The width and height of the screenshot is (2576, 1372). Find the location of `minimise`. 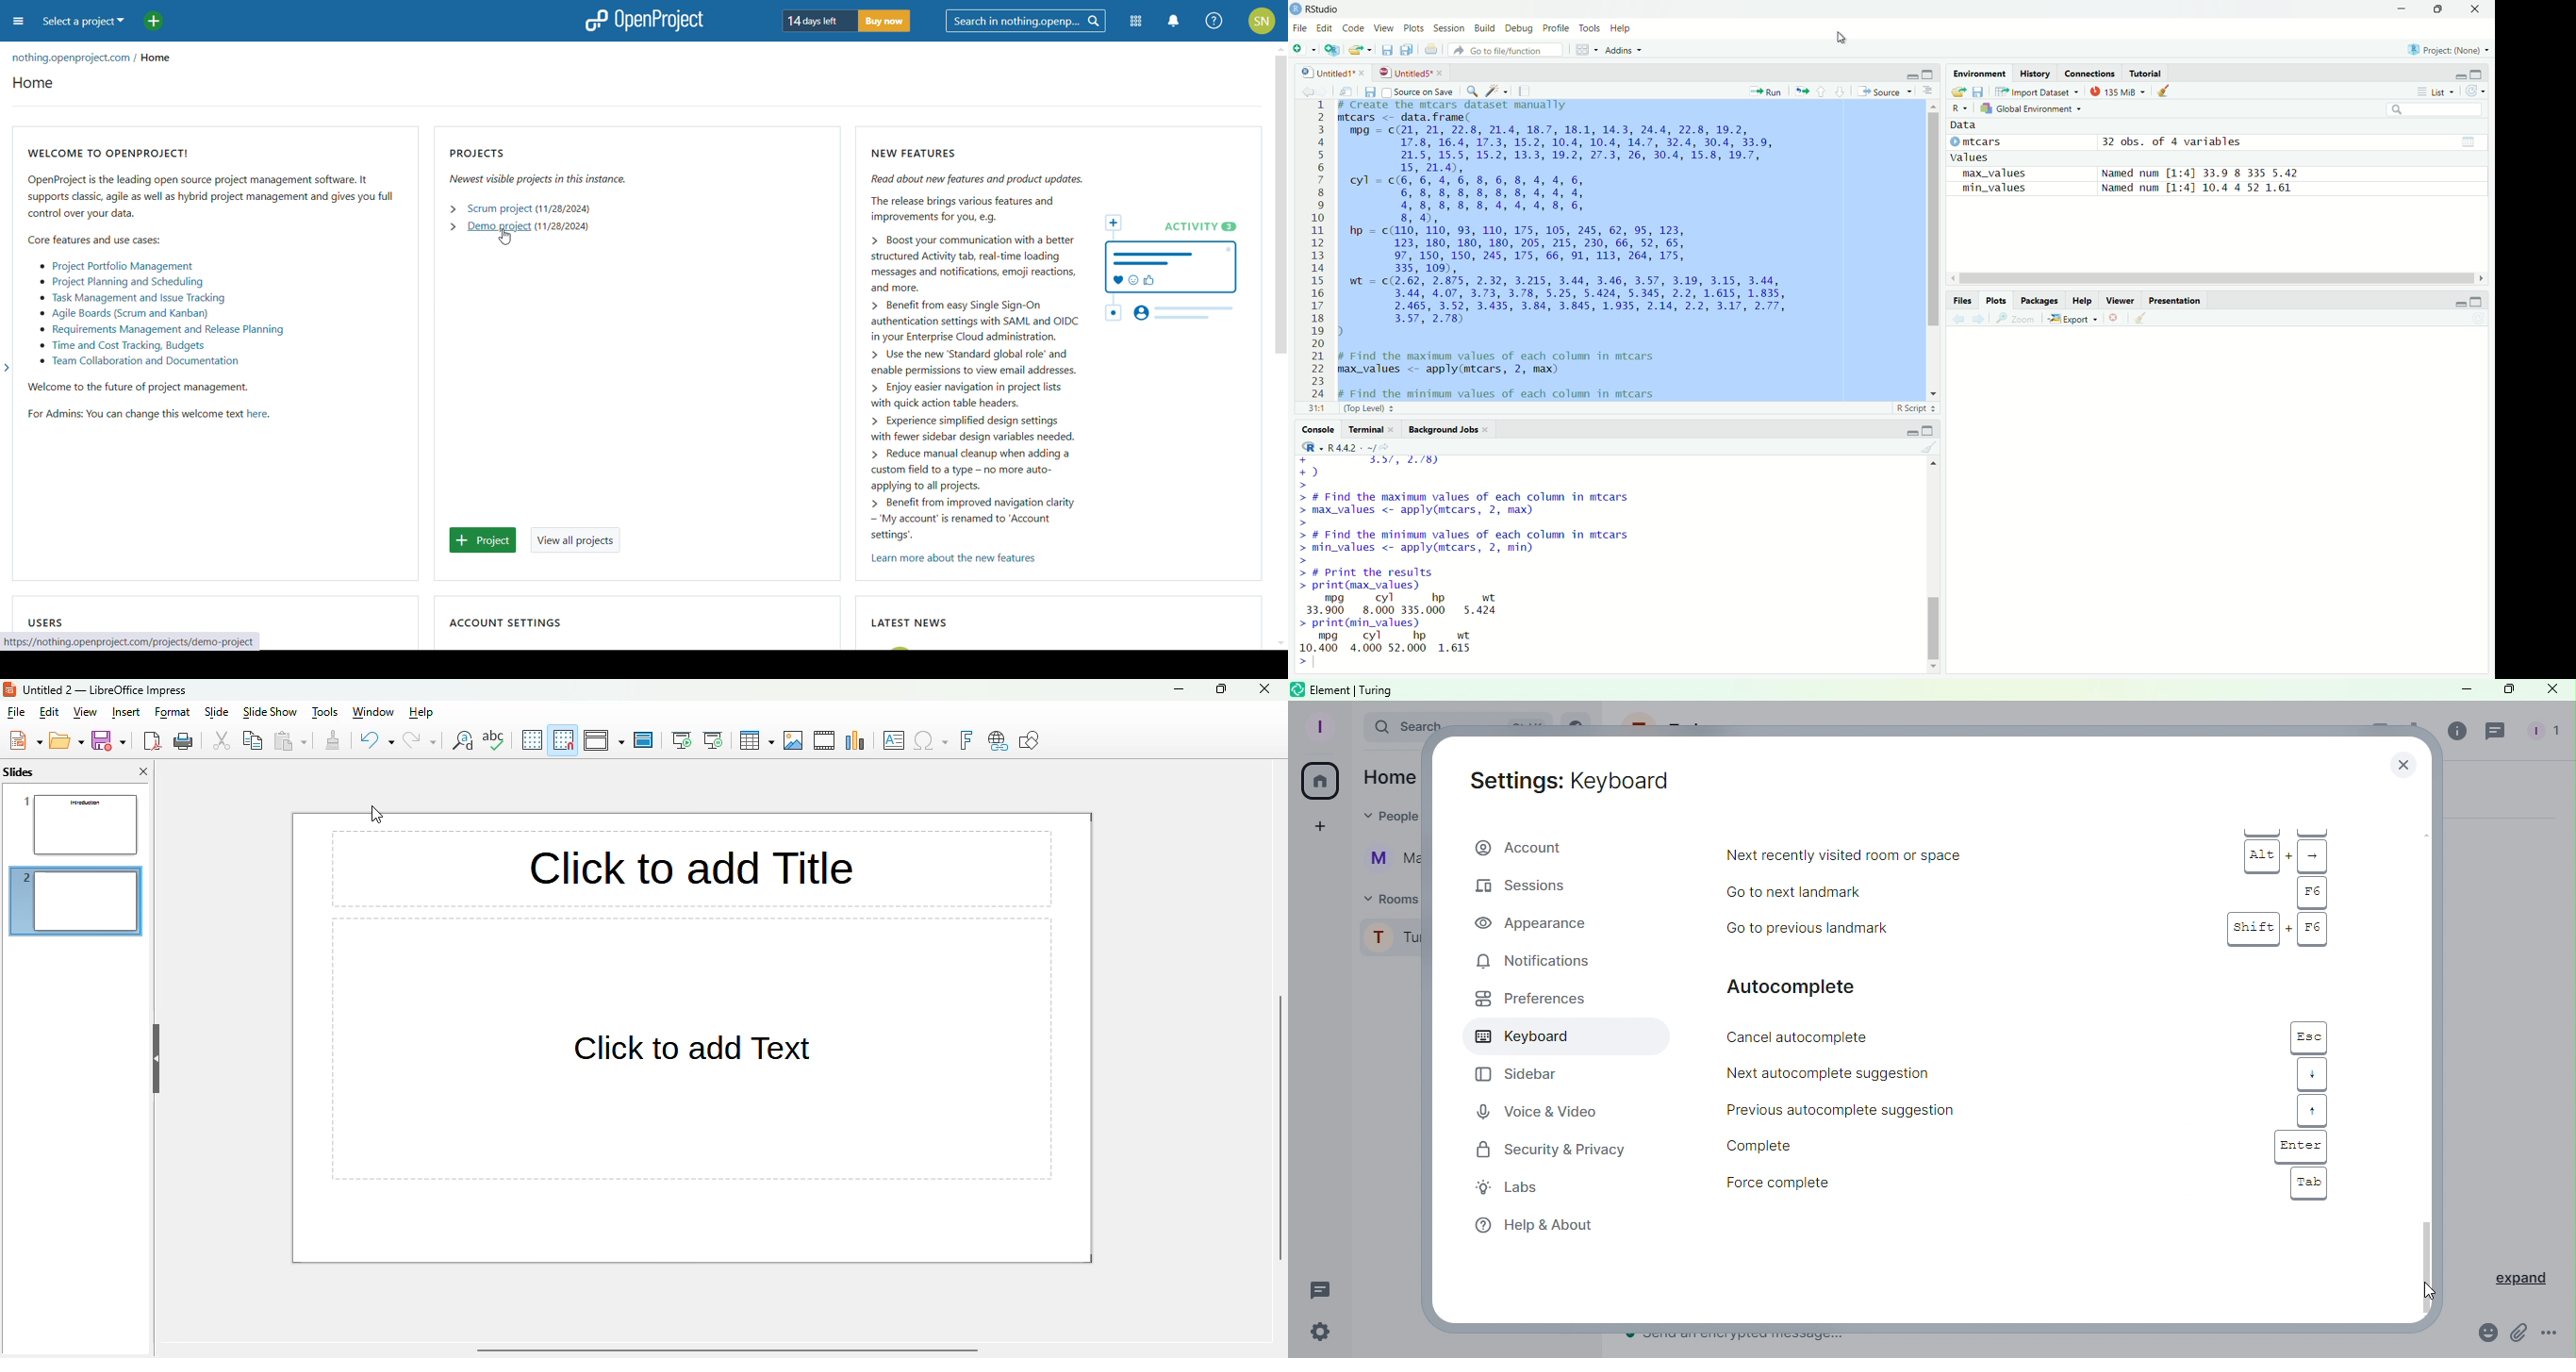

minimise is located at coordinates (2400, 9).